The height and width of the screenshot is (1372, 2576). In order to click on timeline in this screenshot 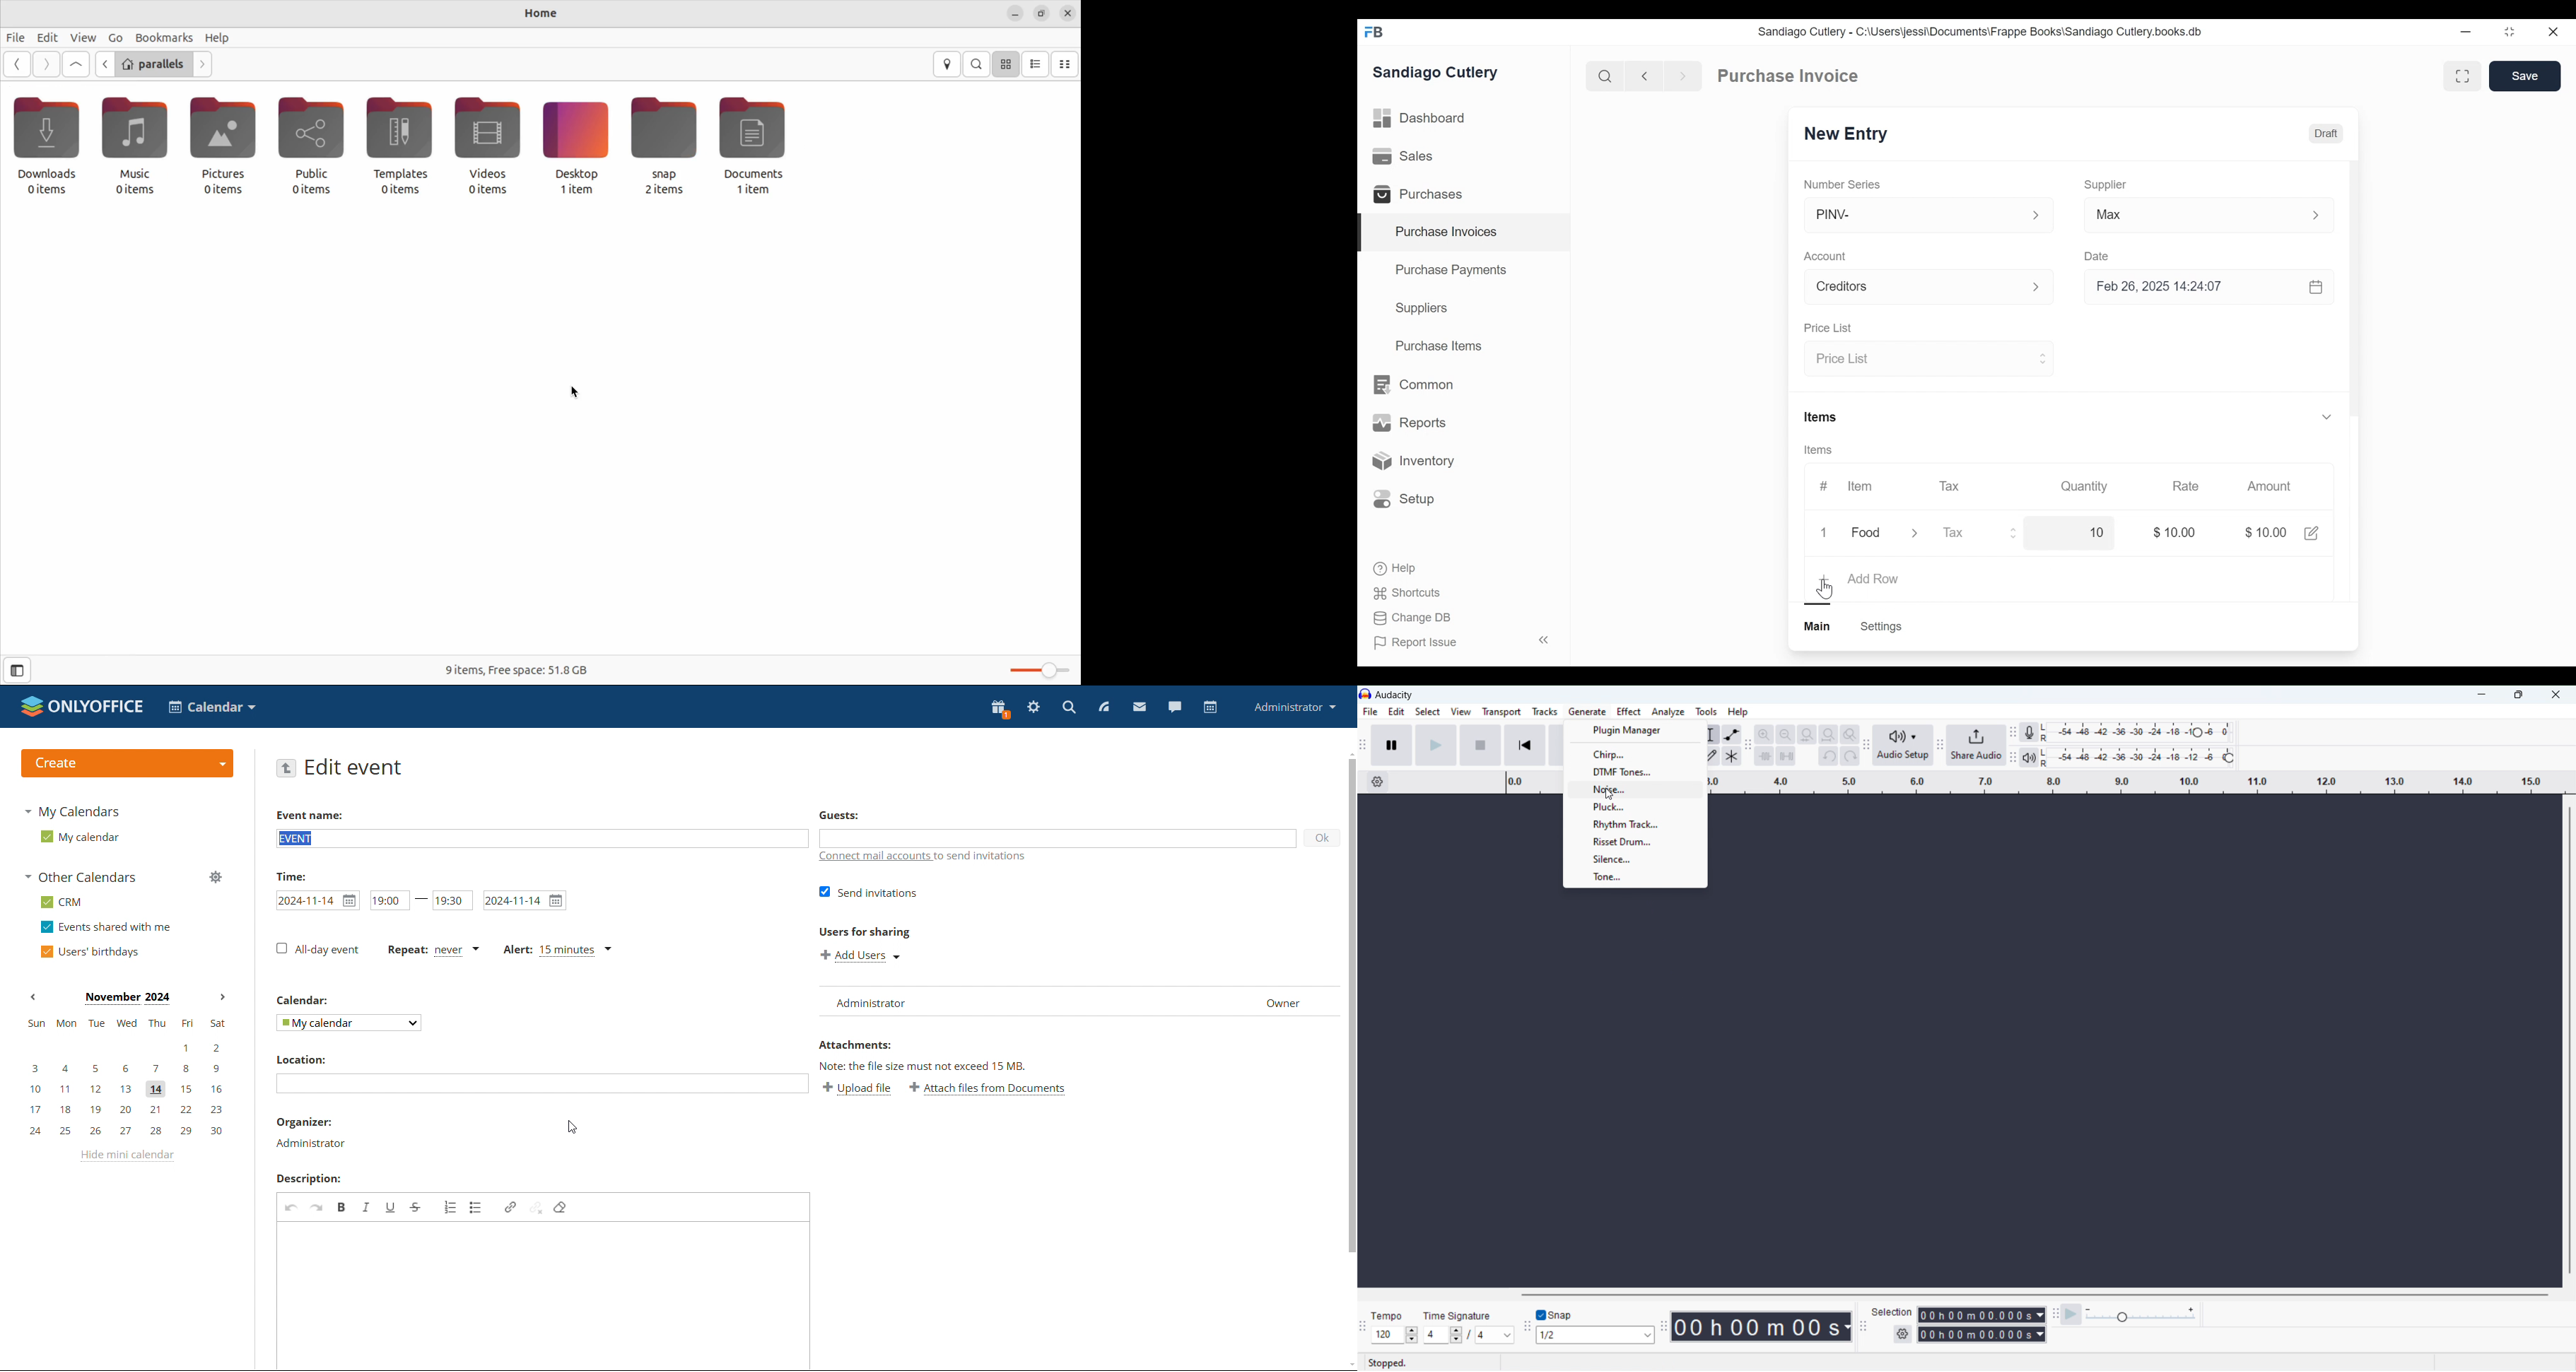, I will do `click(1531, 781)`.